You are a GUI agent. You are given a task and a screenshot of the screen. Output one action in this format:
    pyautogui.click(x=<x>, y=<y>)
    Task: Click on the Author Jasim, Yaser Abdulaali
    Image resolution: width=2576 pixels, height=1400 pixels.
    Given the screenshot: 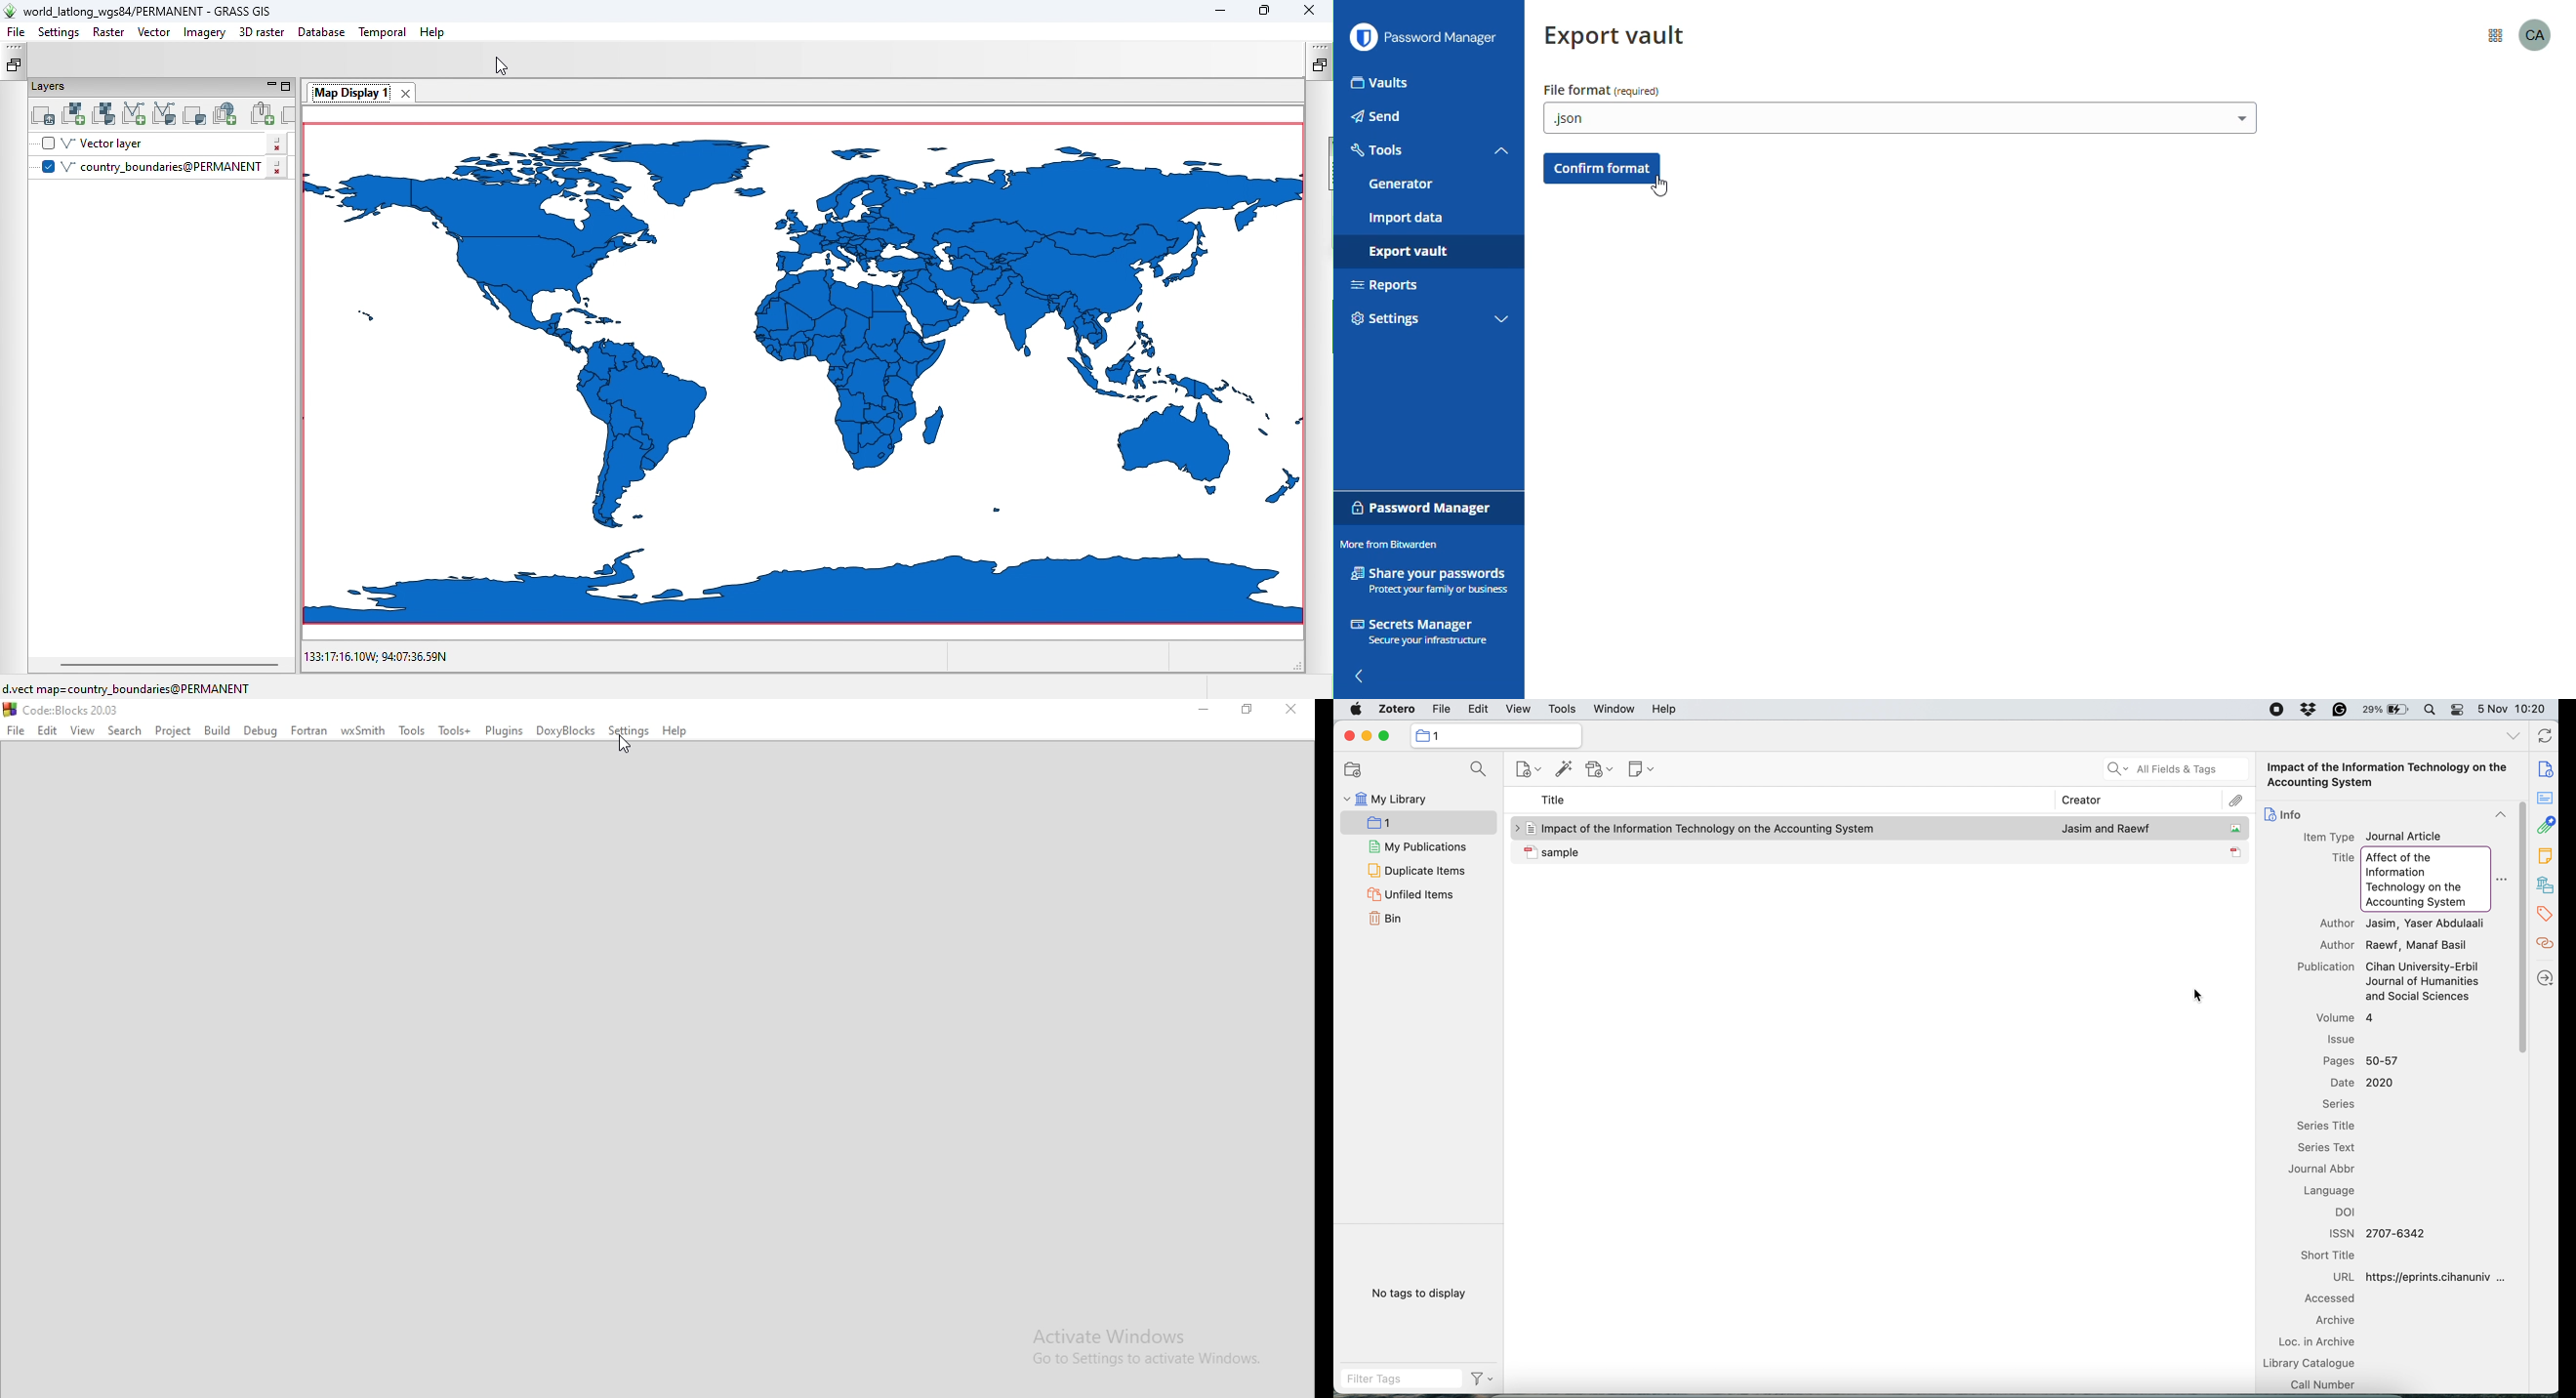 What is the action you would take?
    pyautogui.click(x=2404, y=924)
    